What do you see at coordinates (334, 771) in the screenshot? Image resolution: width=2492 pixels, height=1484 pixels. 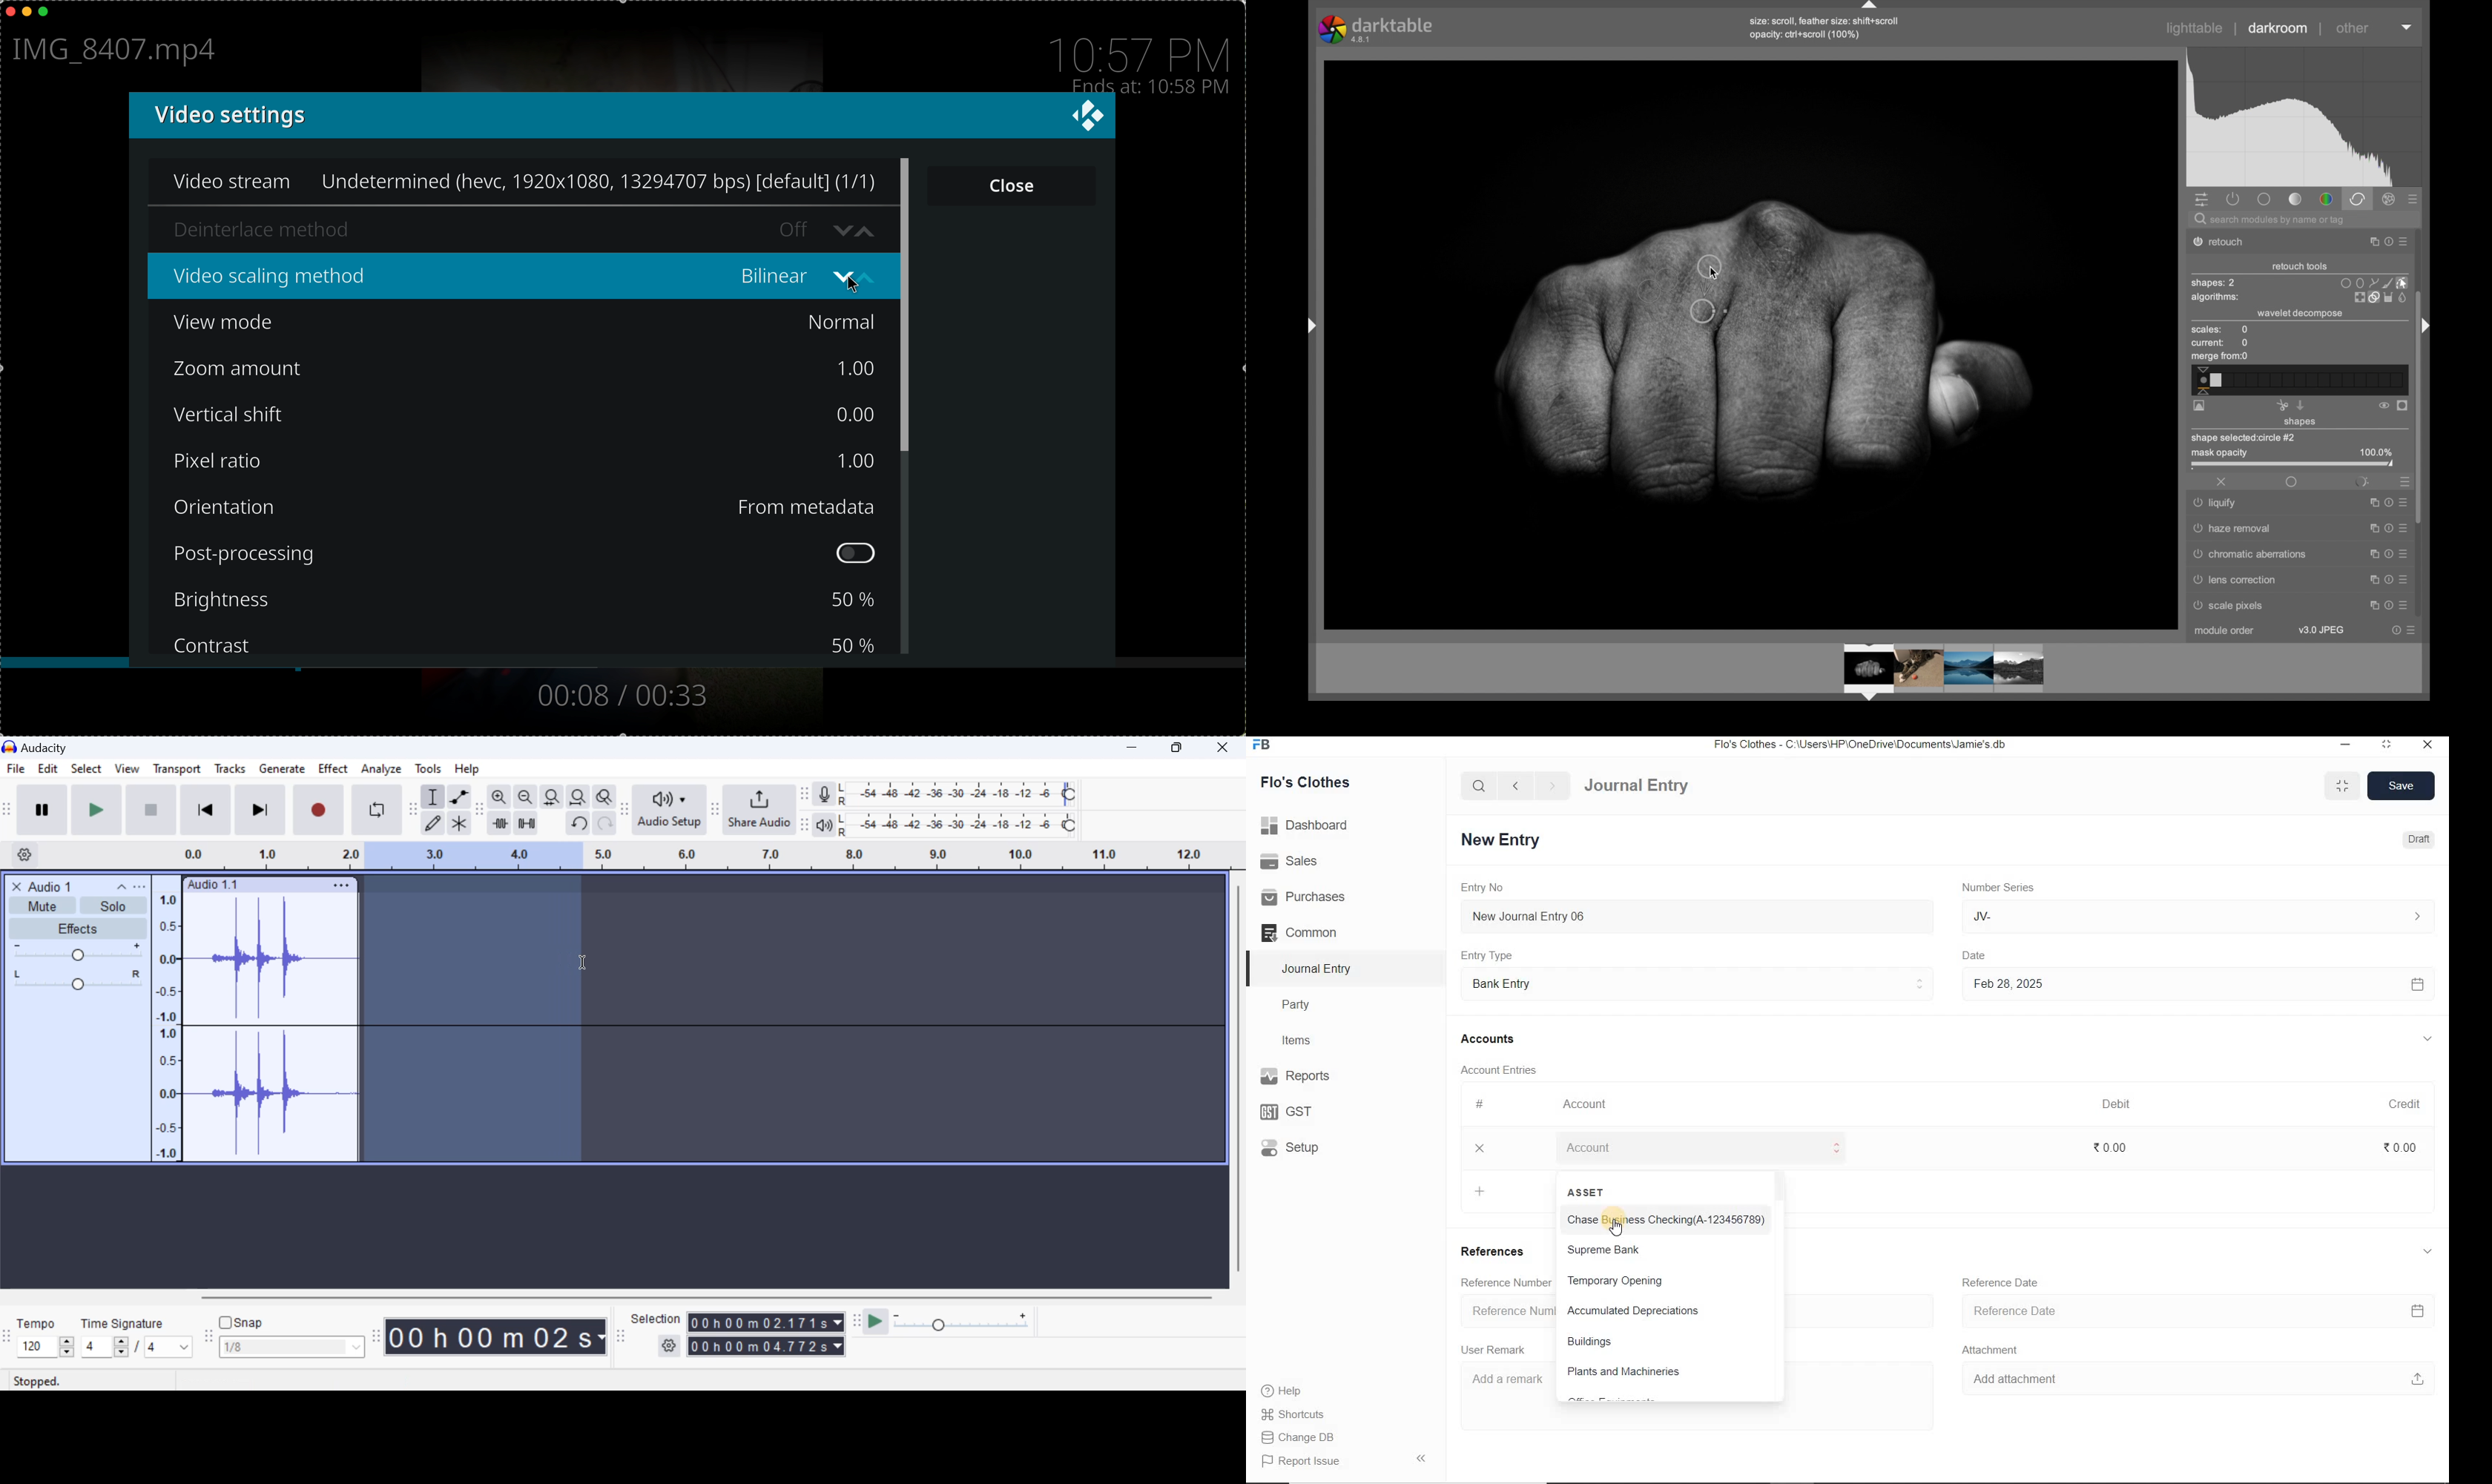 I see `Effect` at bounding box center [334, 771].